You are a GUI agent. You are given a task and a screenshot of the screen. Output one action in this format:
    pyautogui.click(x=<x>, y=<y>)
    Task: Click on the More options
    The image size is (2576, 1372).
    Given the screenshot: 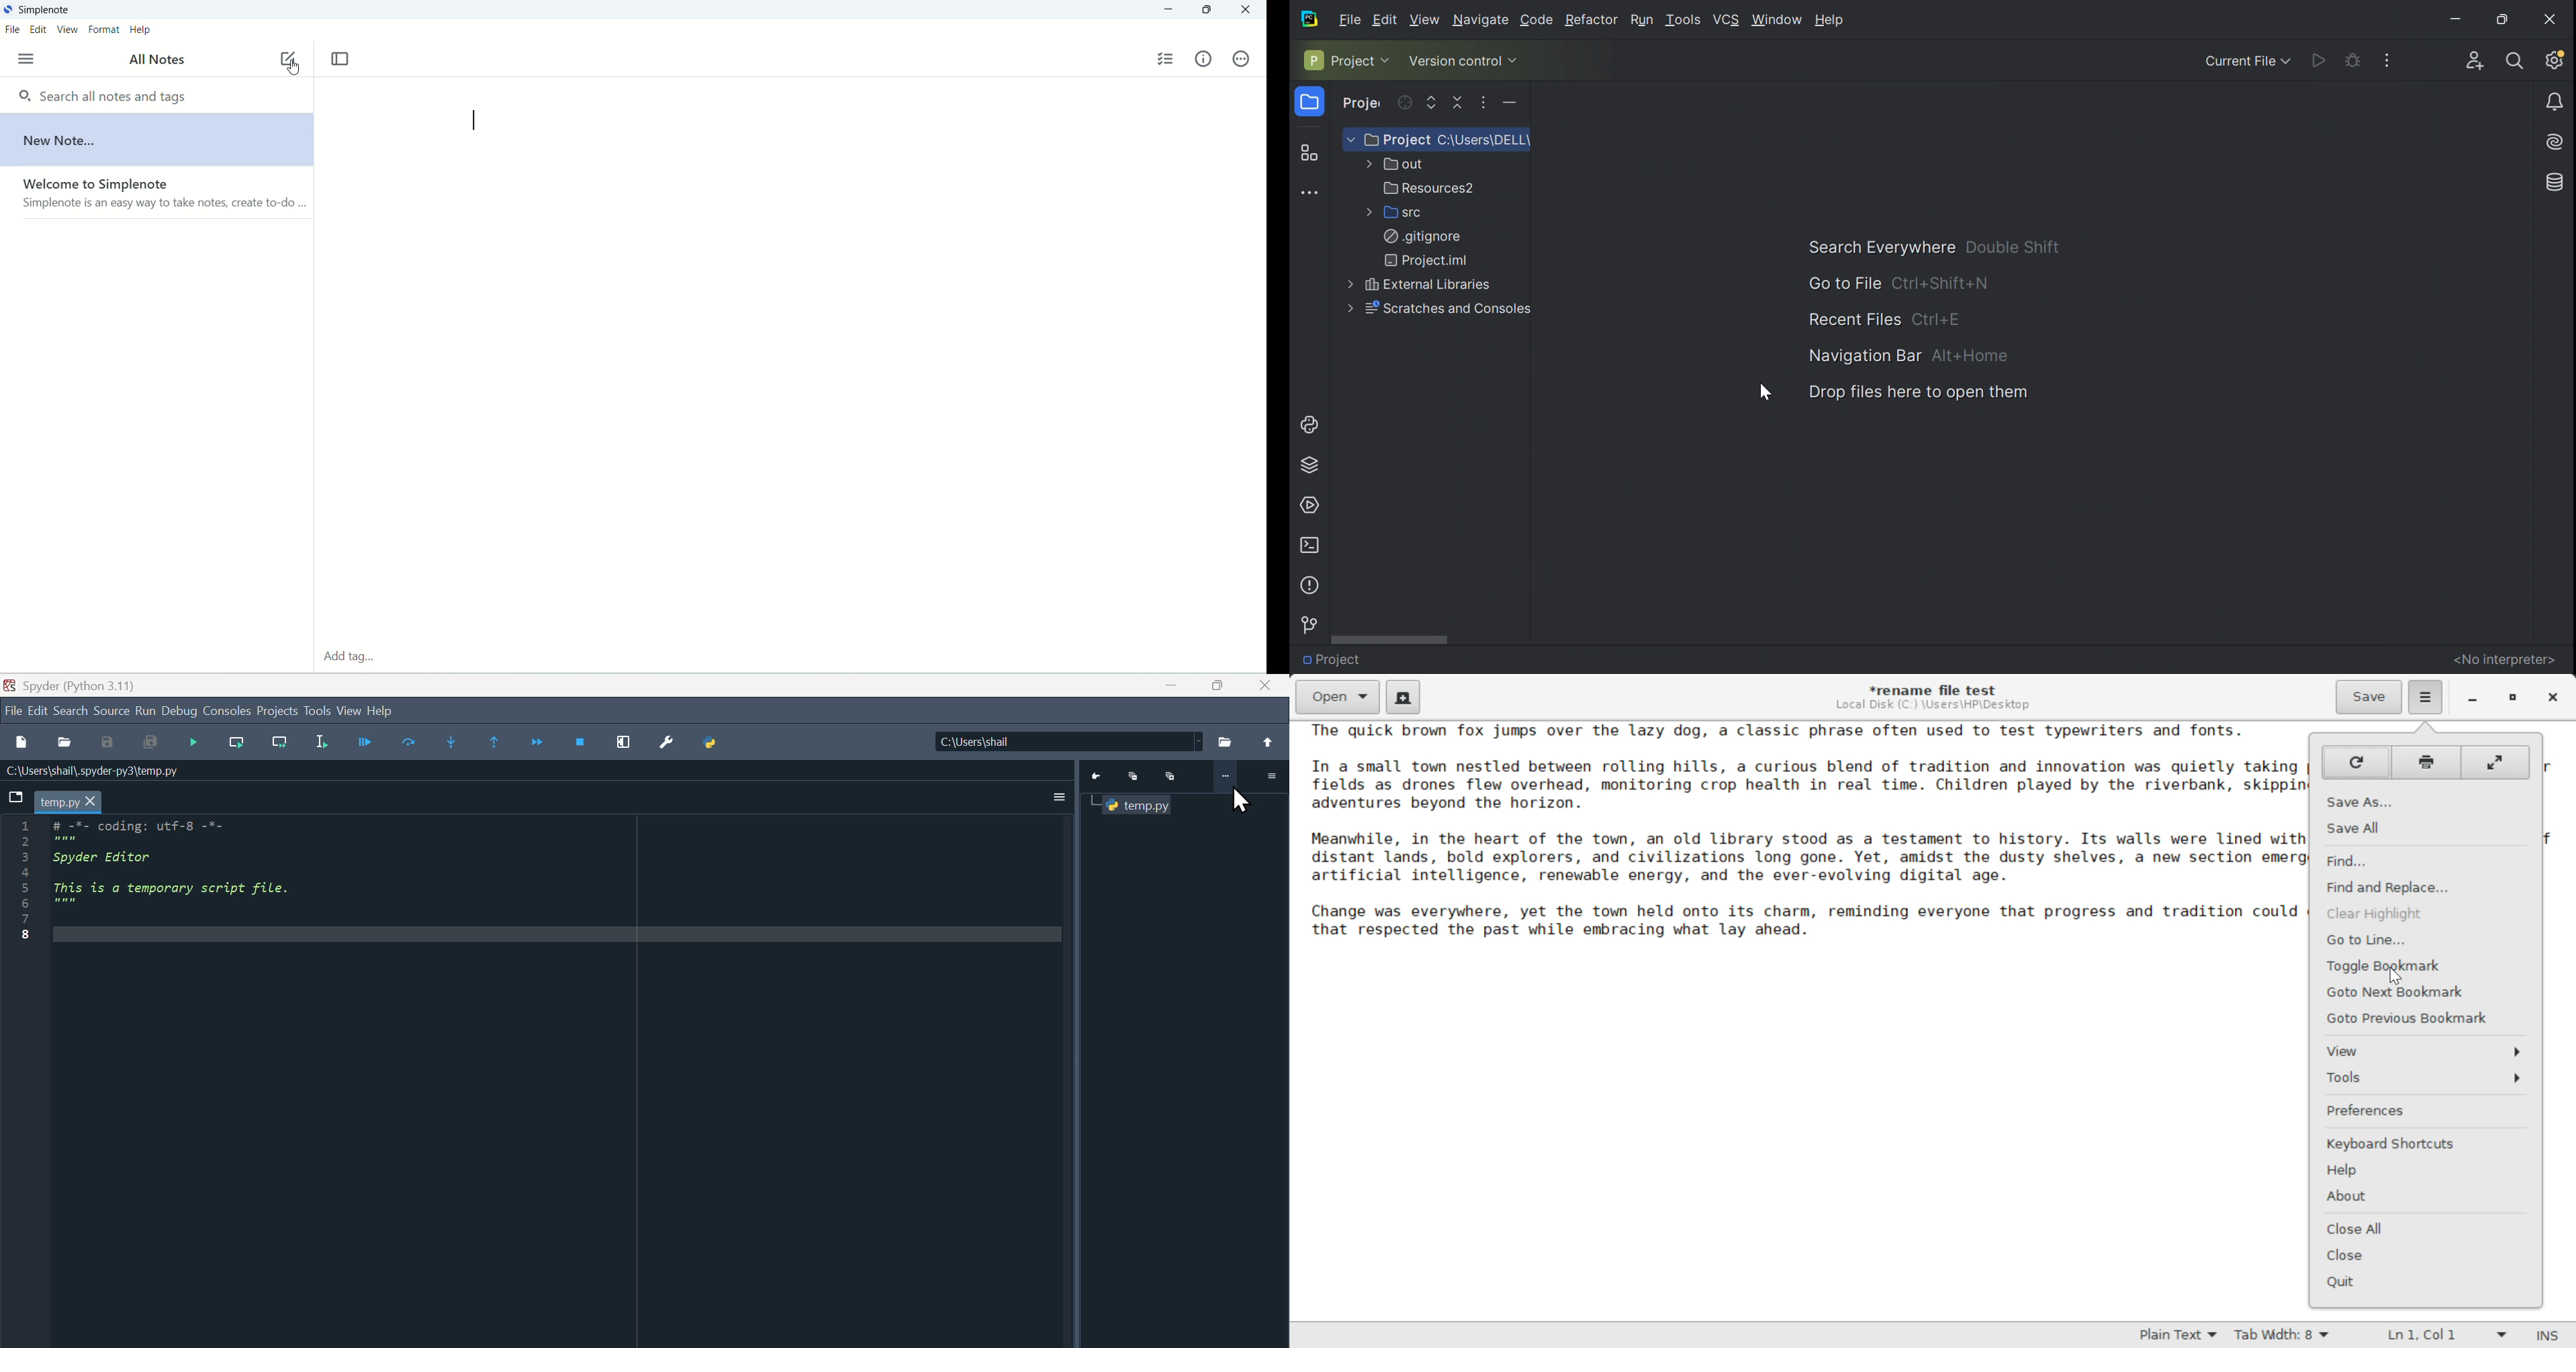 What is the action you would take?
    pyautogui.click(x=1060, y=798)
    